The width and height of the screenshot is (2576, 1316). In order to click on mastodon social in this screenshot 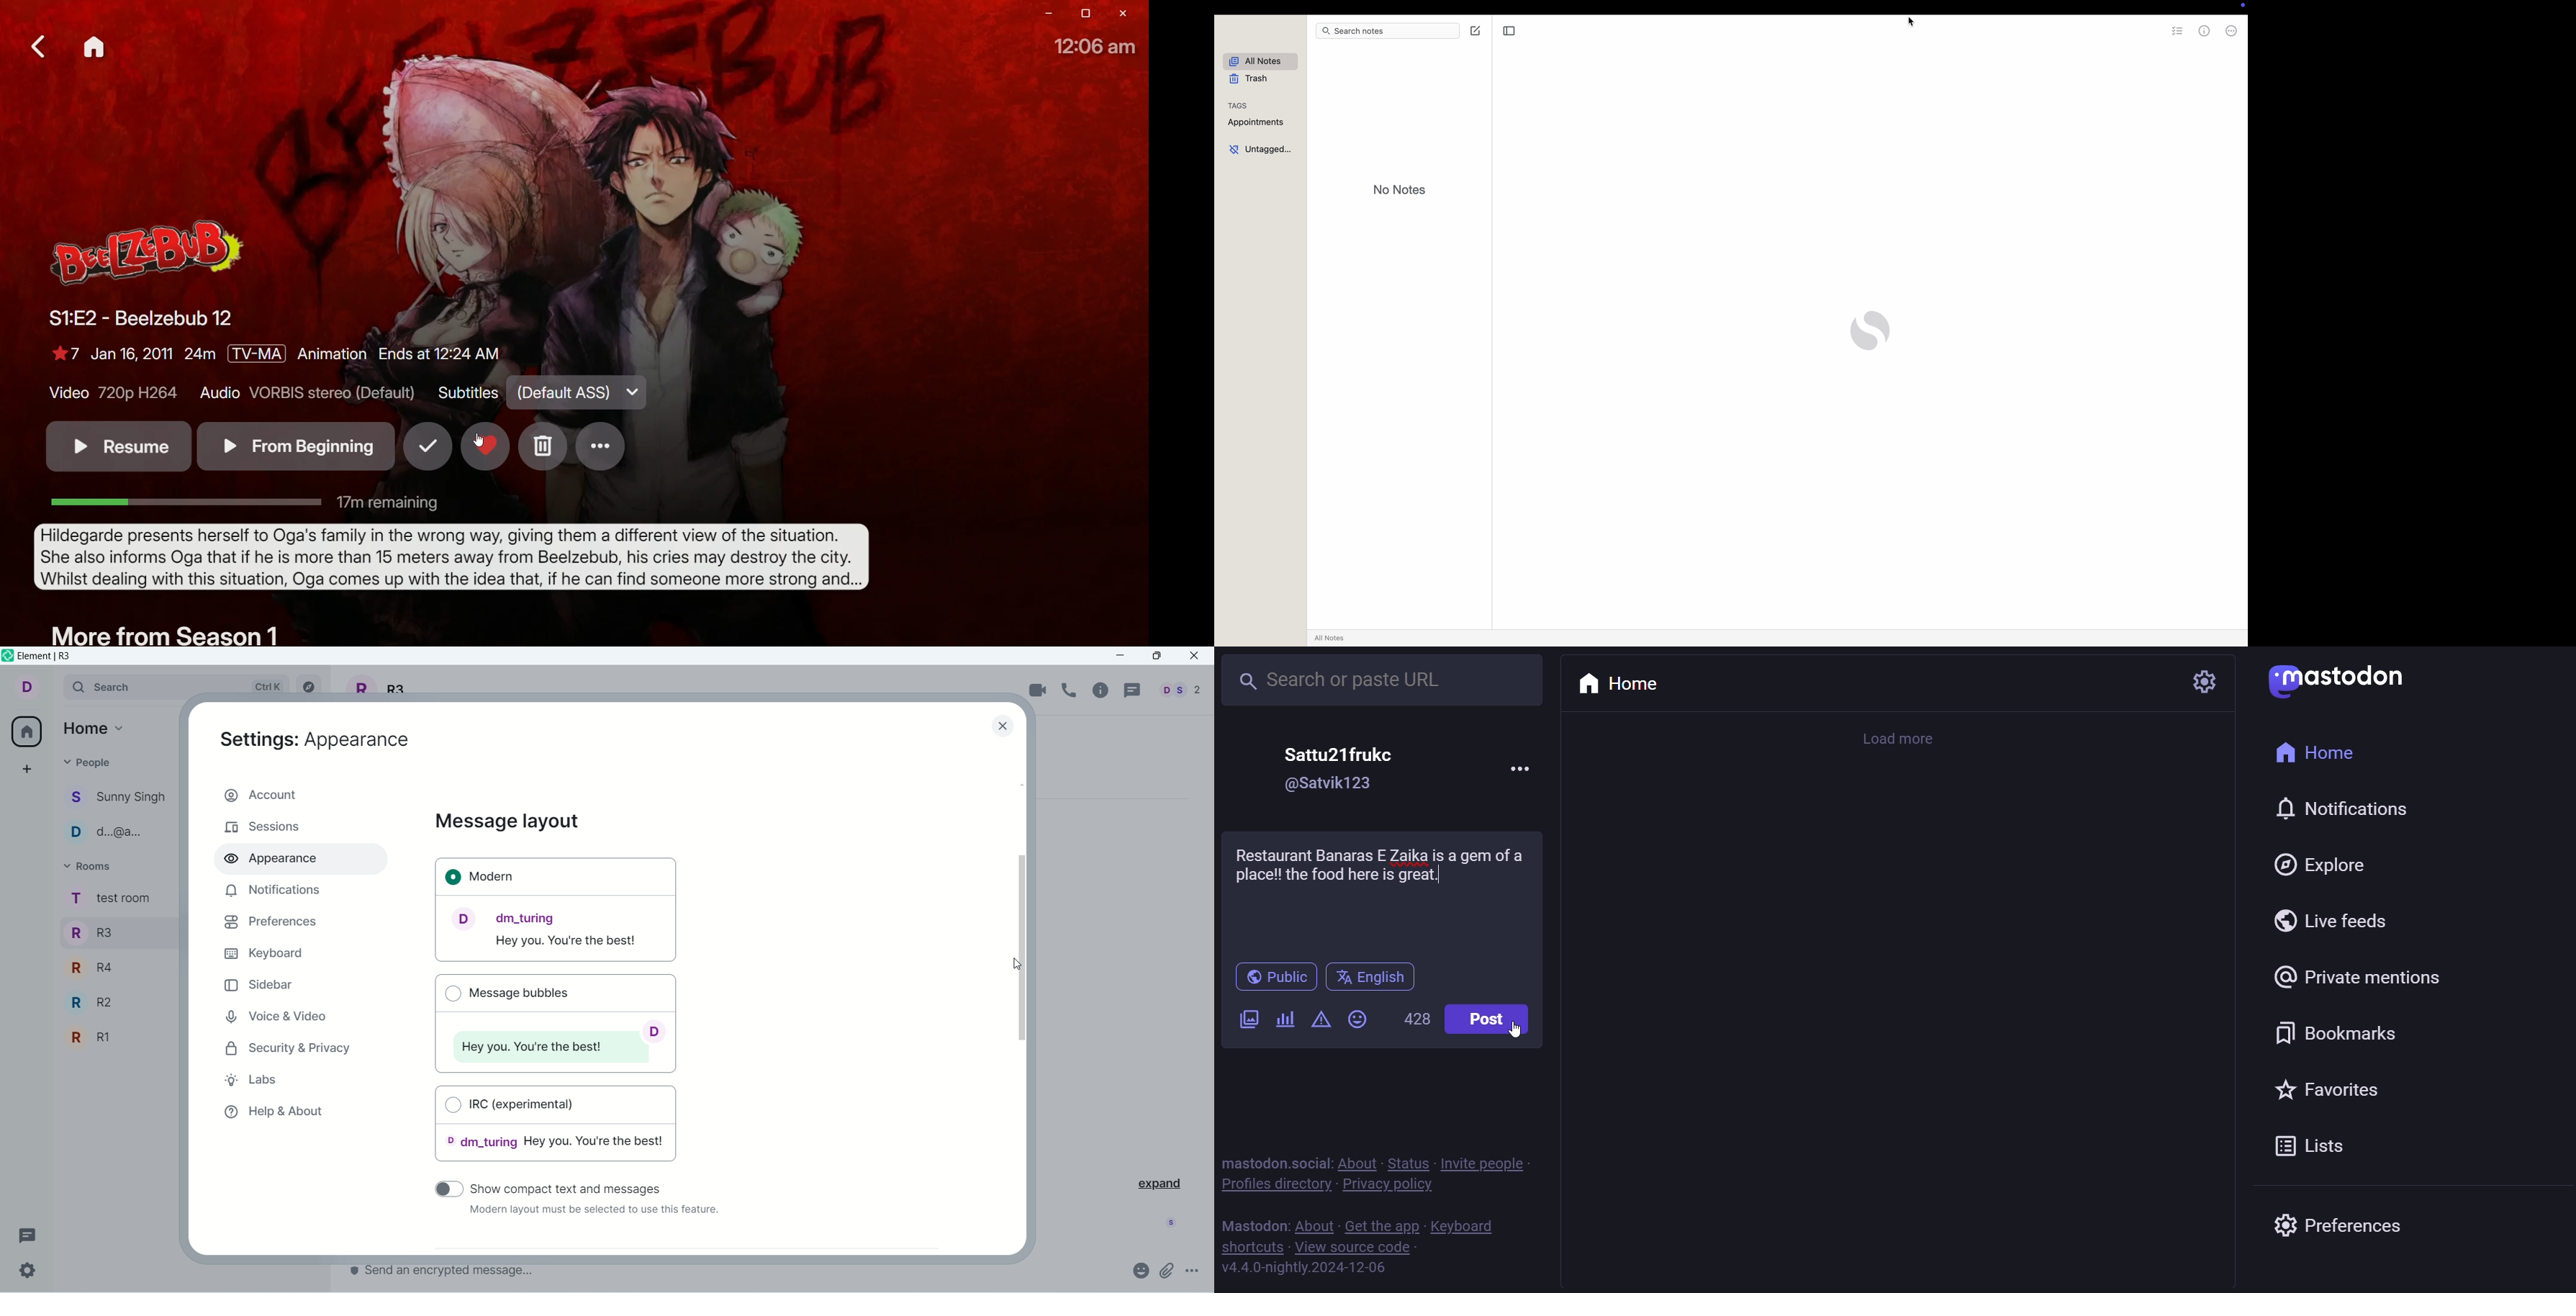, I will do `click(1277, 1163)`.